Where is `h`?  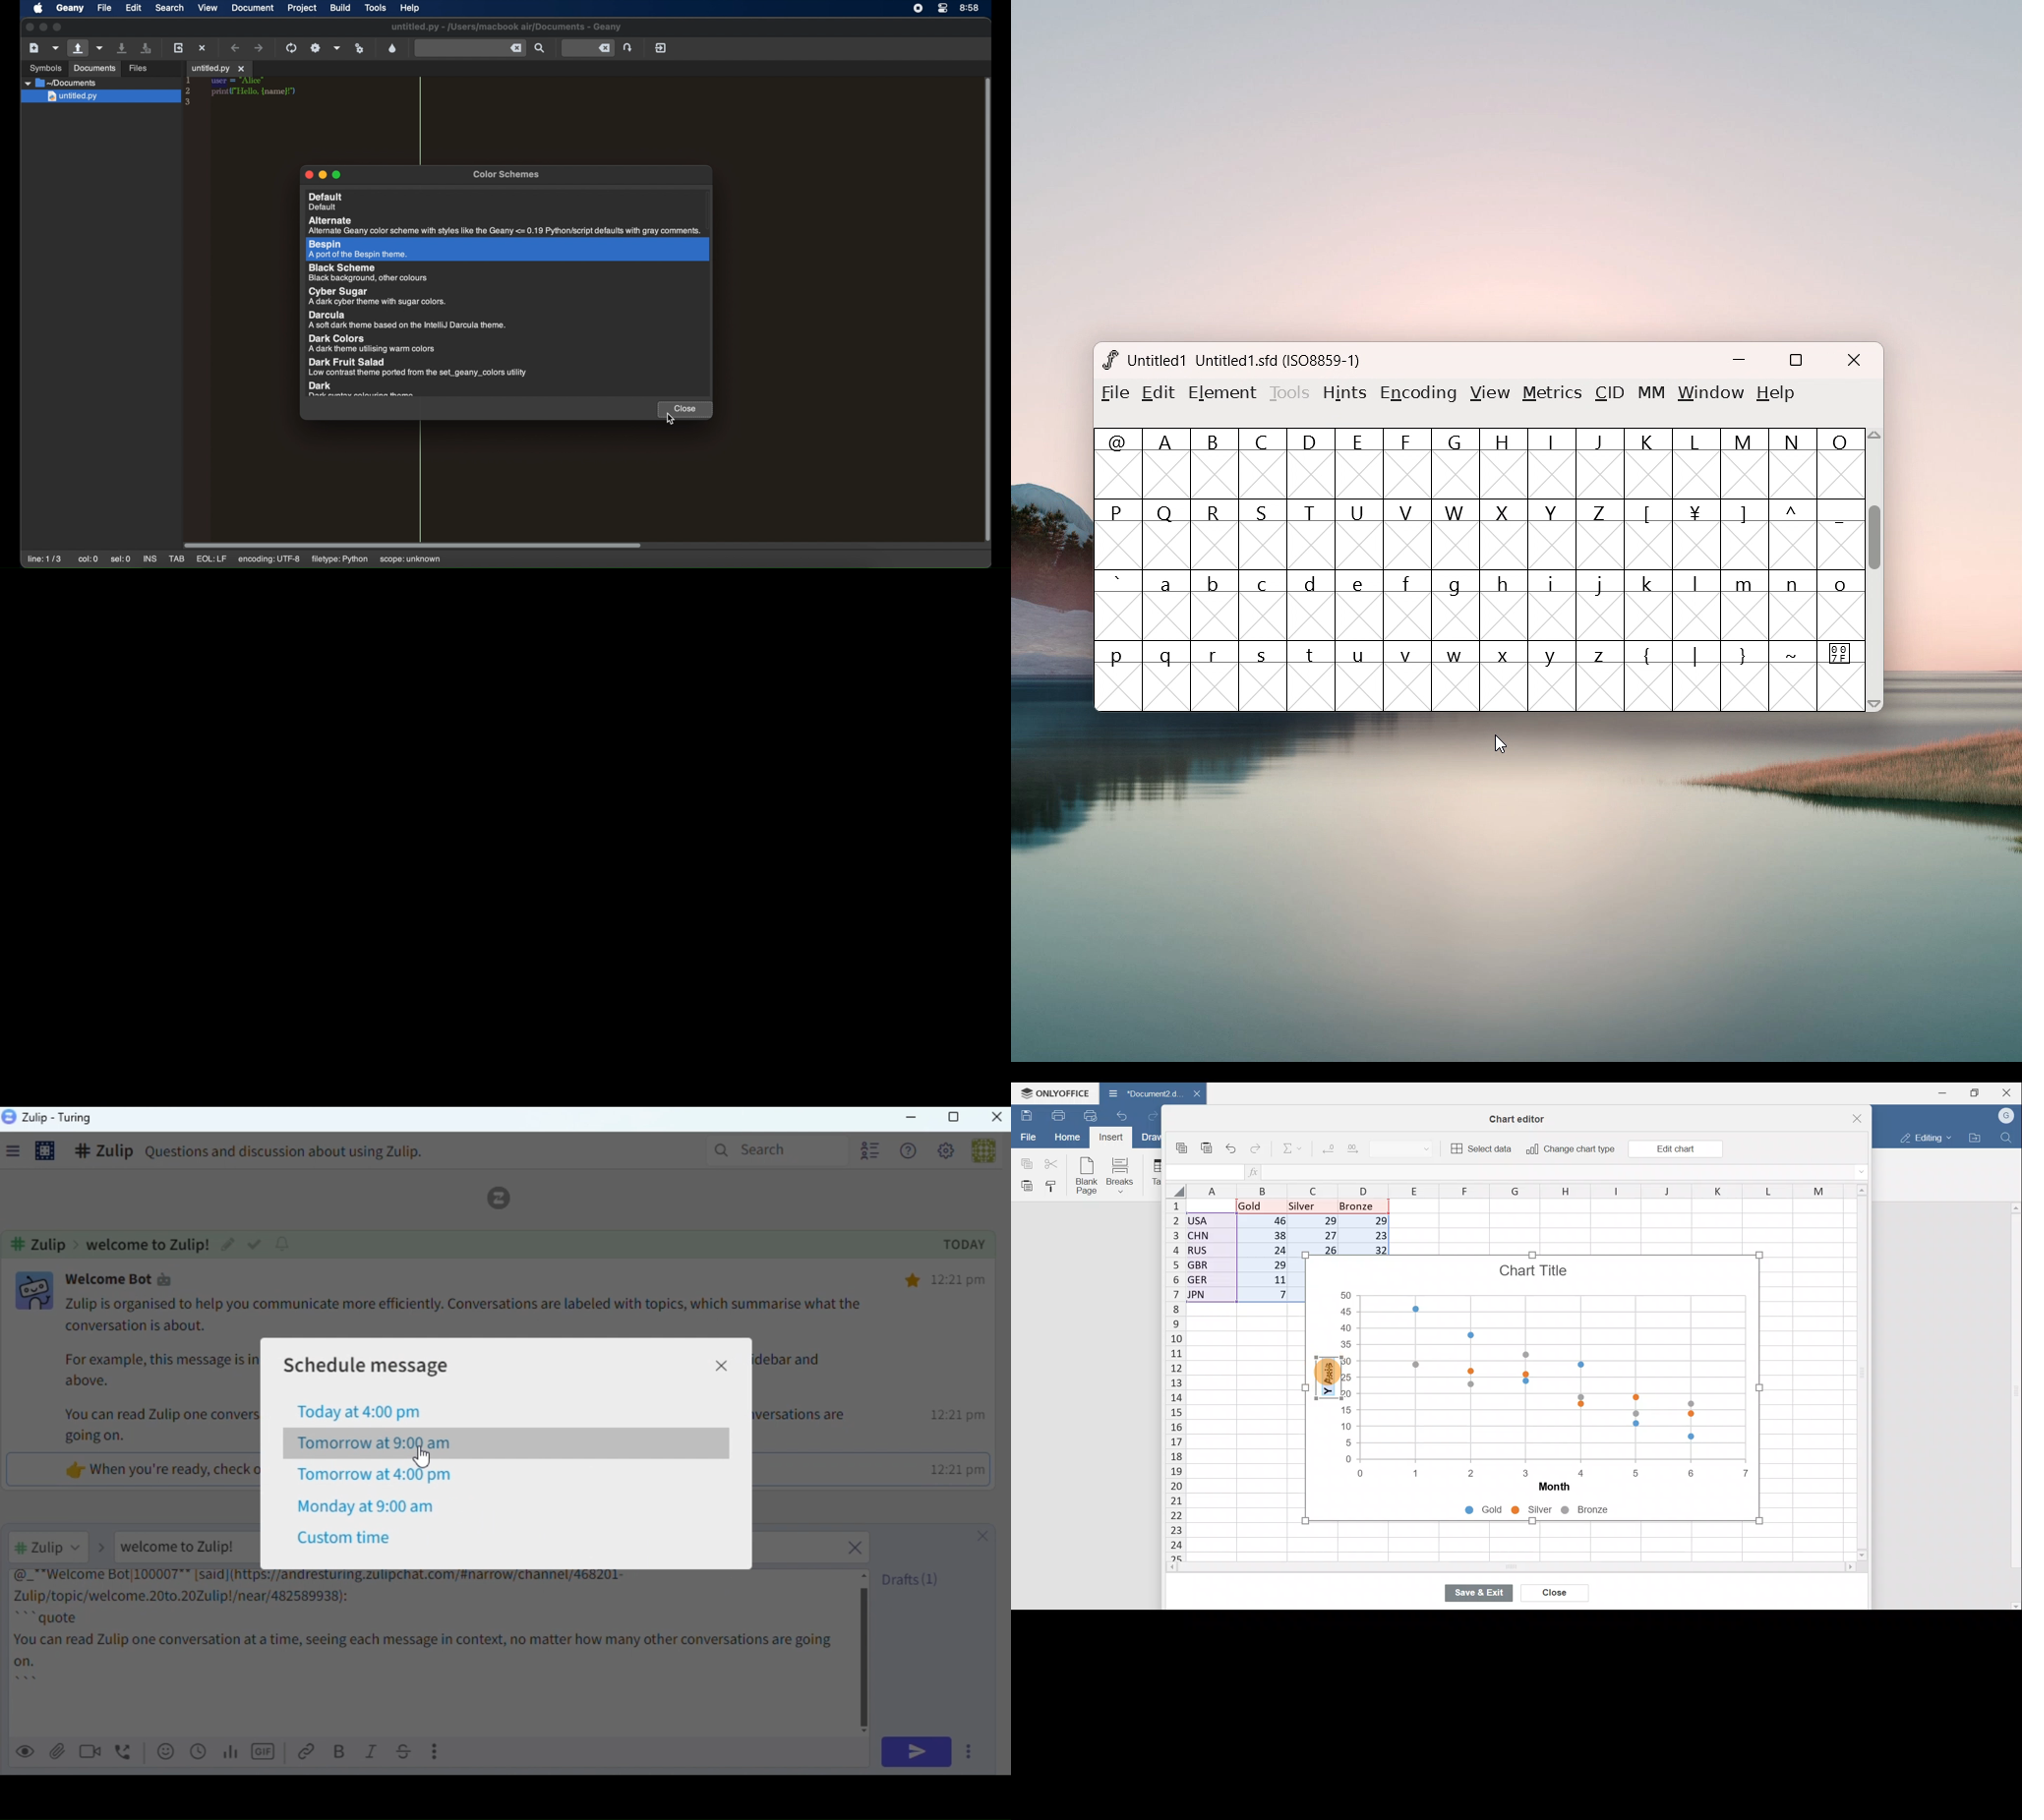 h is located at coordinates (1505, 606).